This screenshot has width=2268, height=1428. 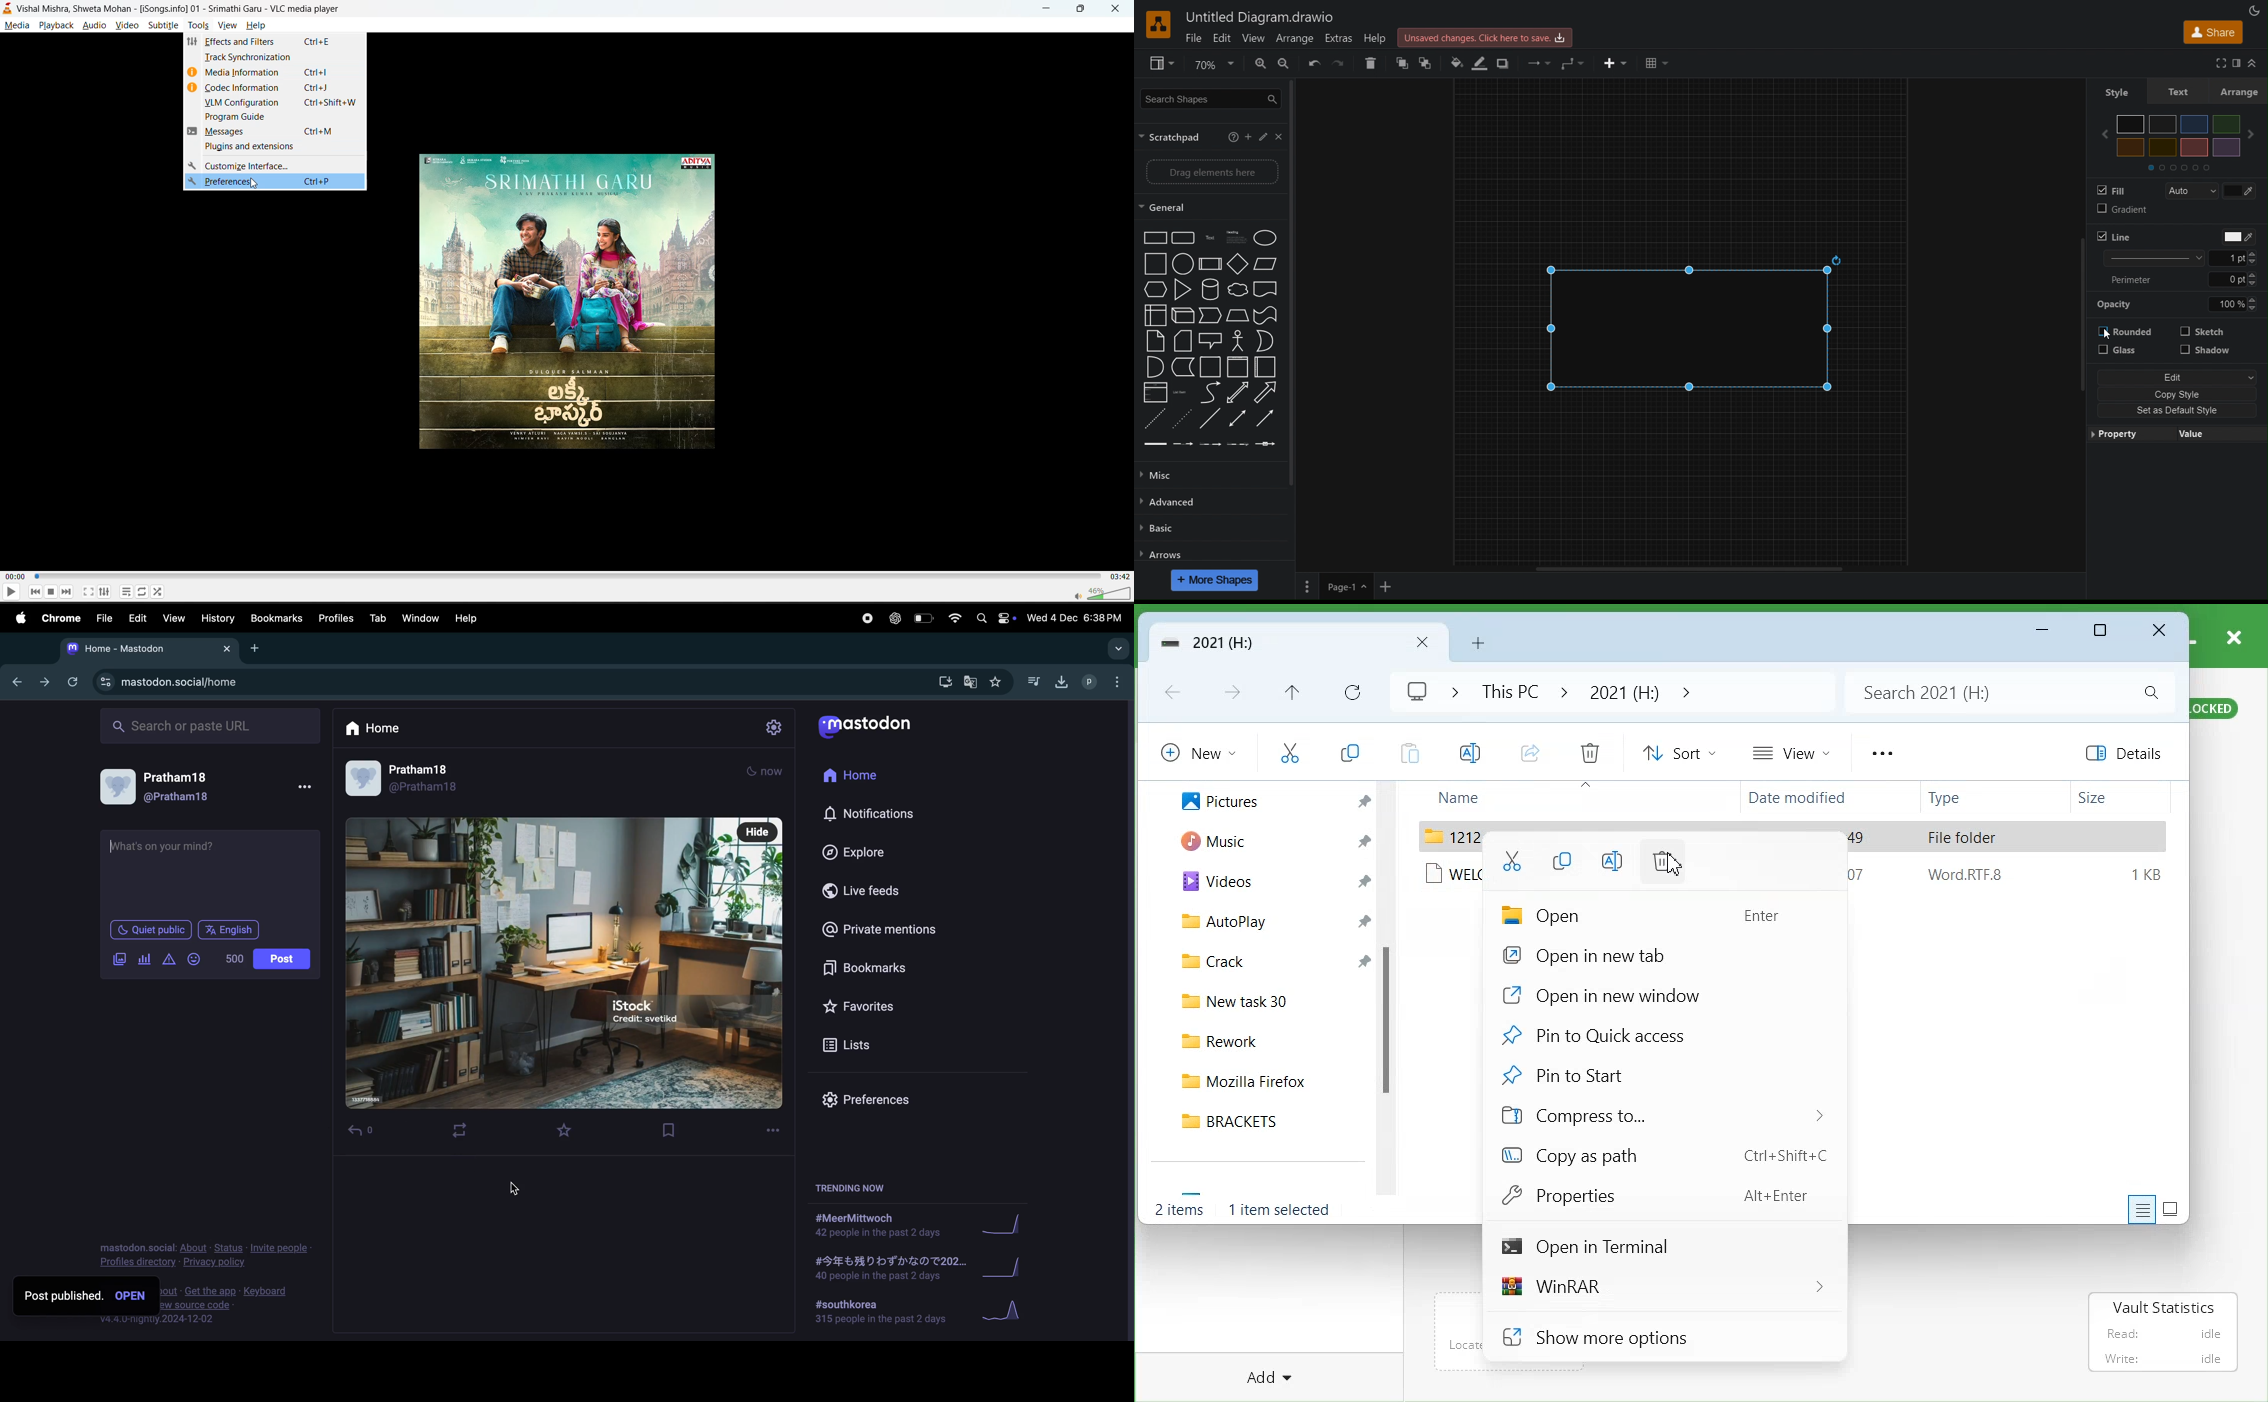 What do you see at coordinates (2259, 130) in the screenshot?
I see `next` at bounding box center [2259, 130].